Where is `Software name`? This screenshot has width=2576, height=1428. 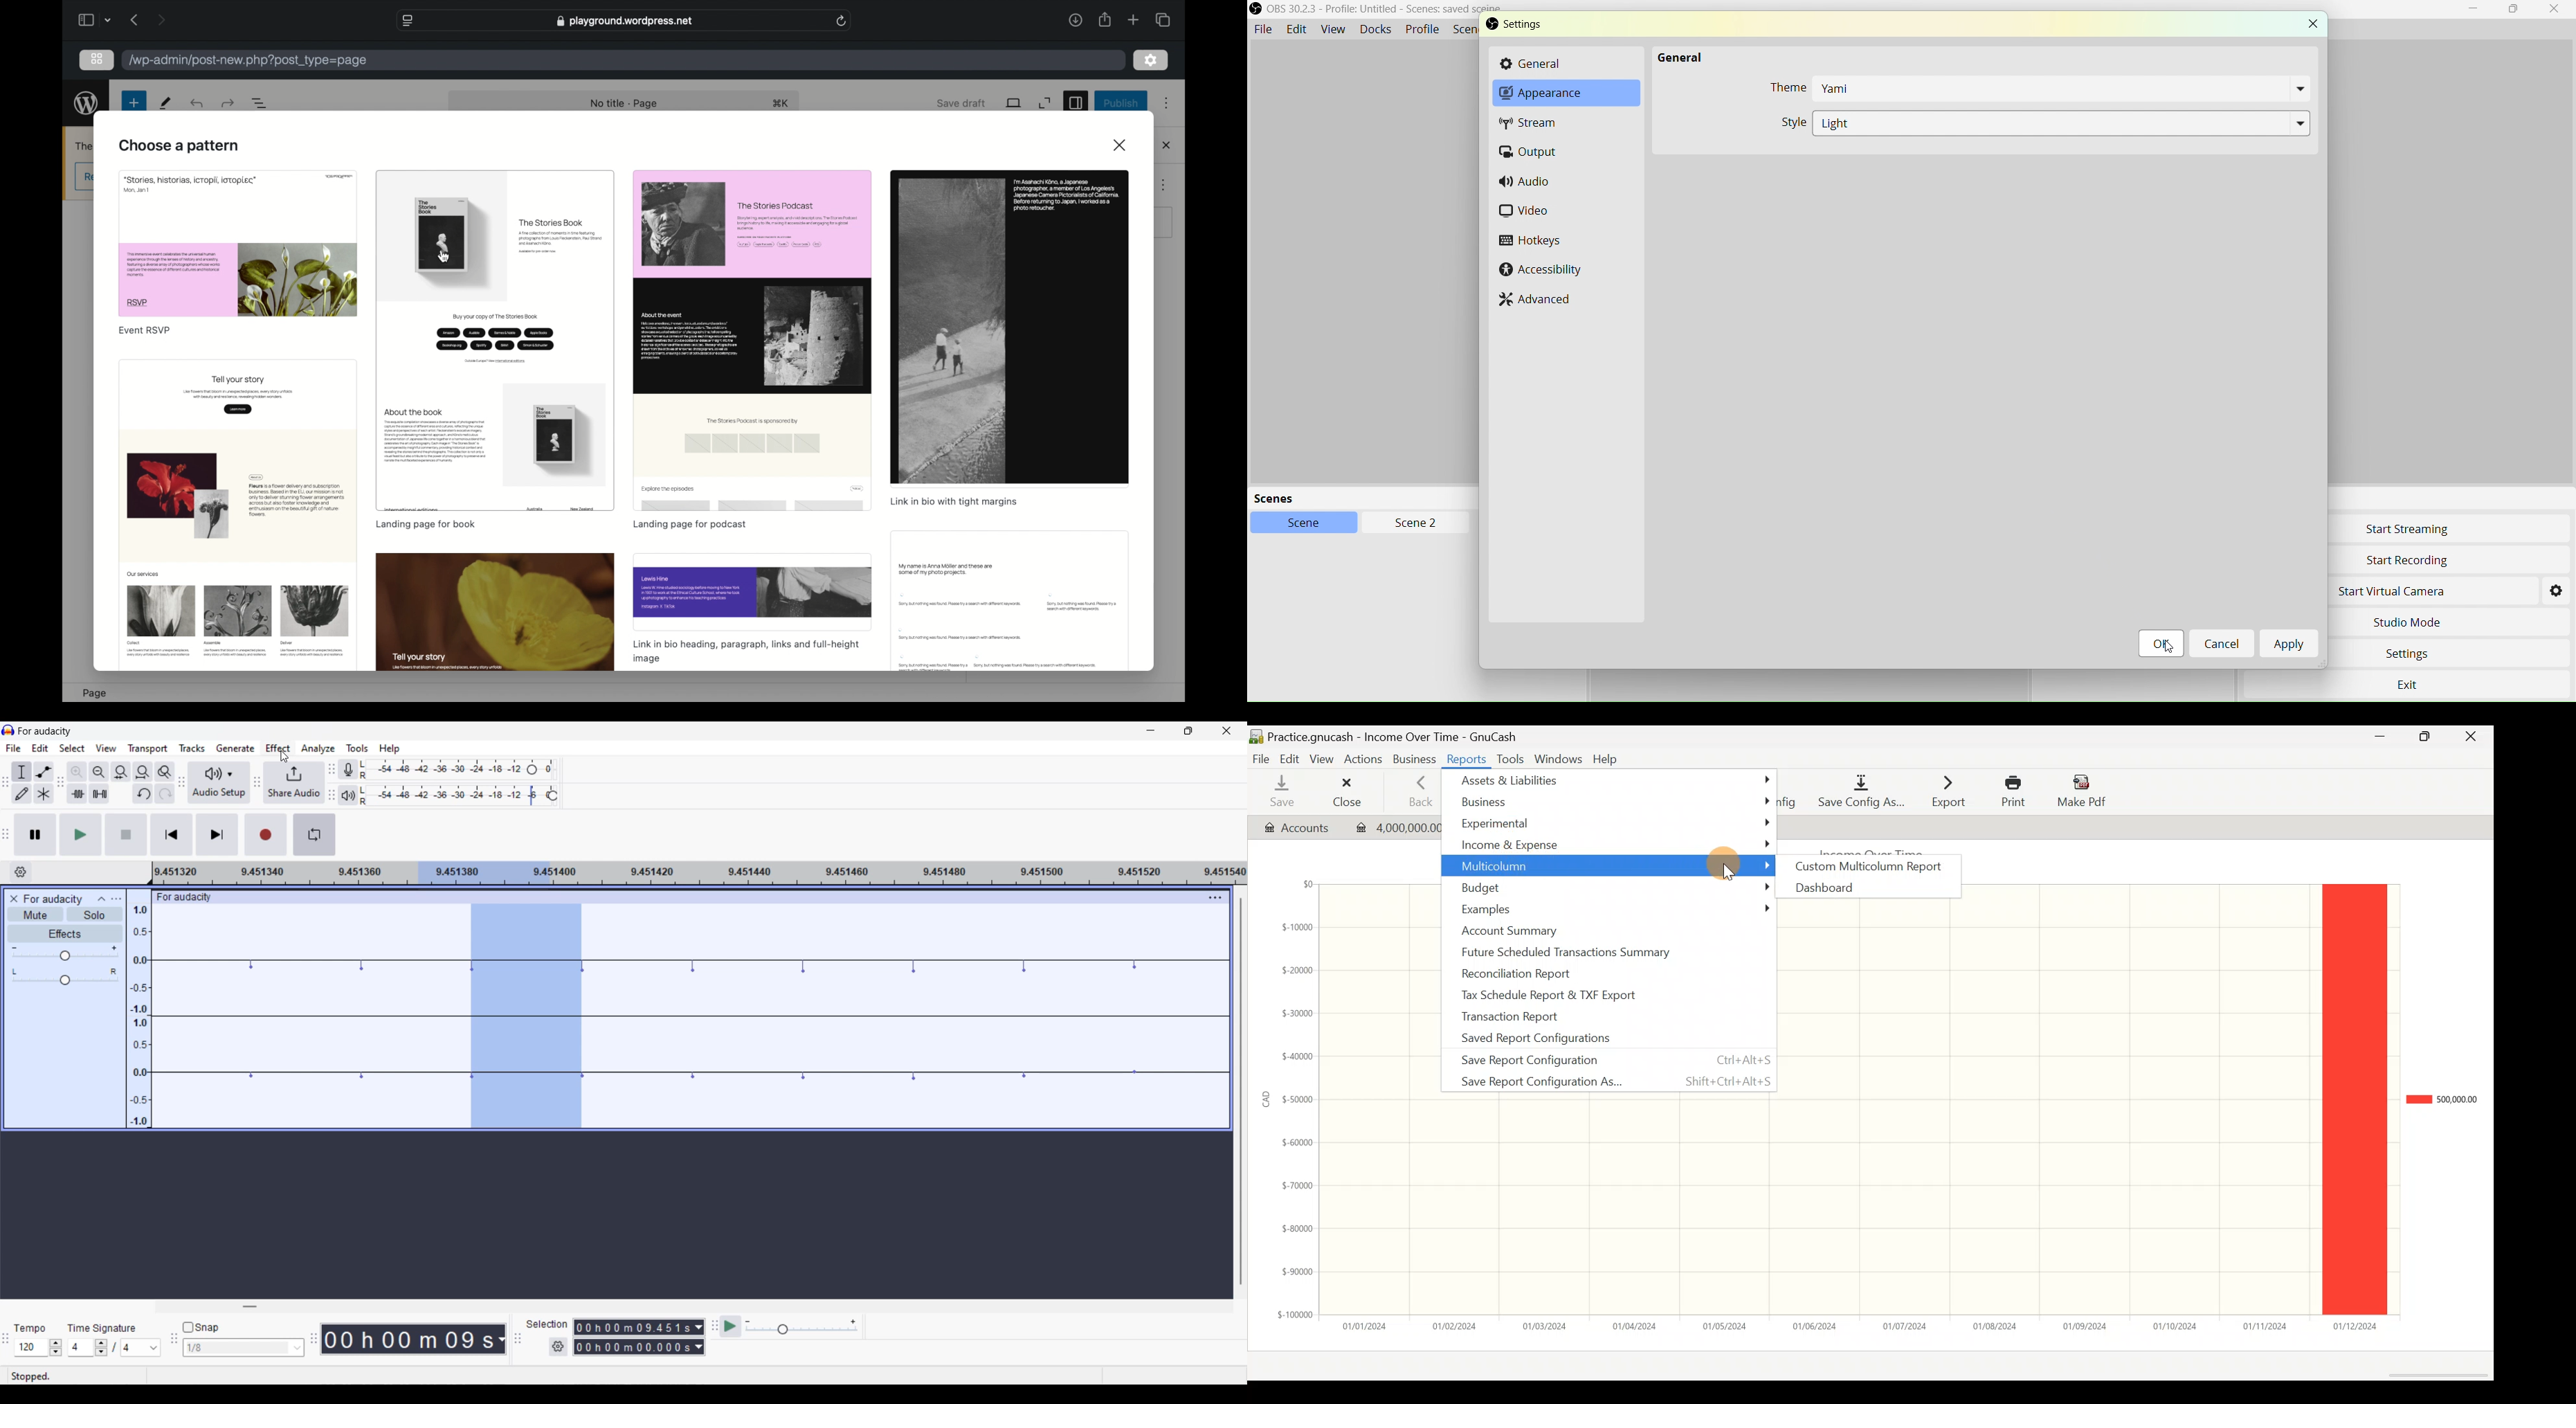 Software name is located at coordinates (45, 731).